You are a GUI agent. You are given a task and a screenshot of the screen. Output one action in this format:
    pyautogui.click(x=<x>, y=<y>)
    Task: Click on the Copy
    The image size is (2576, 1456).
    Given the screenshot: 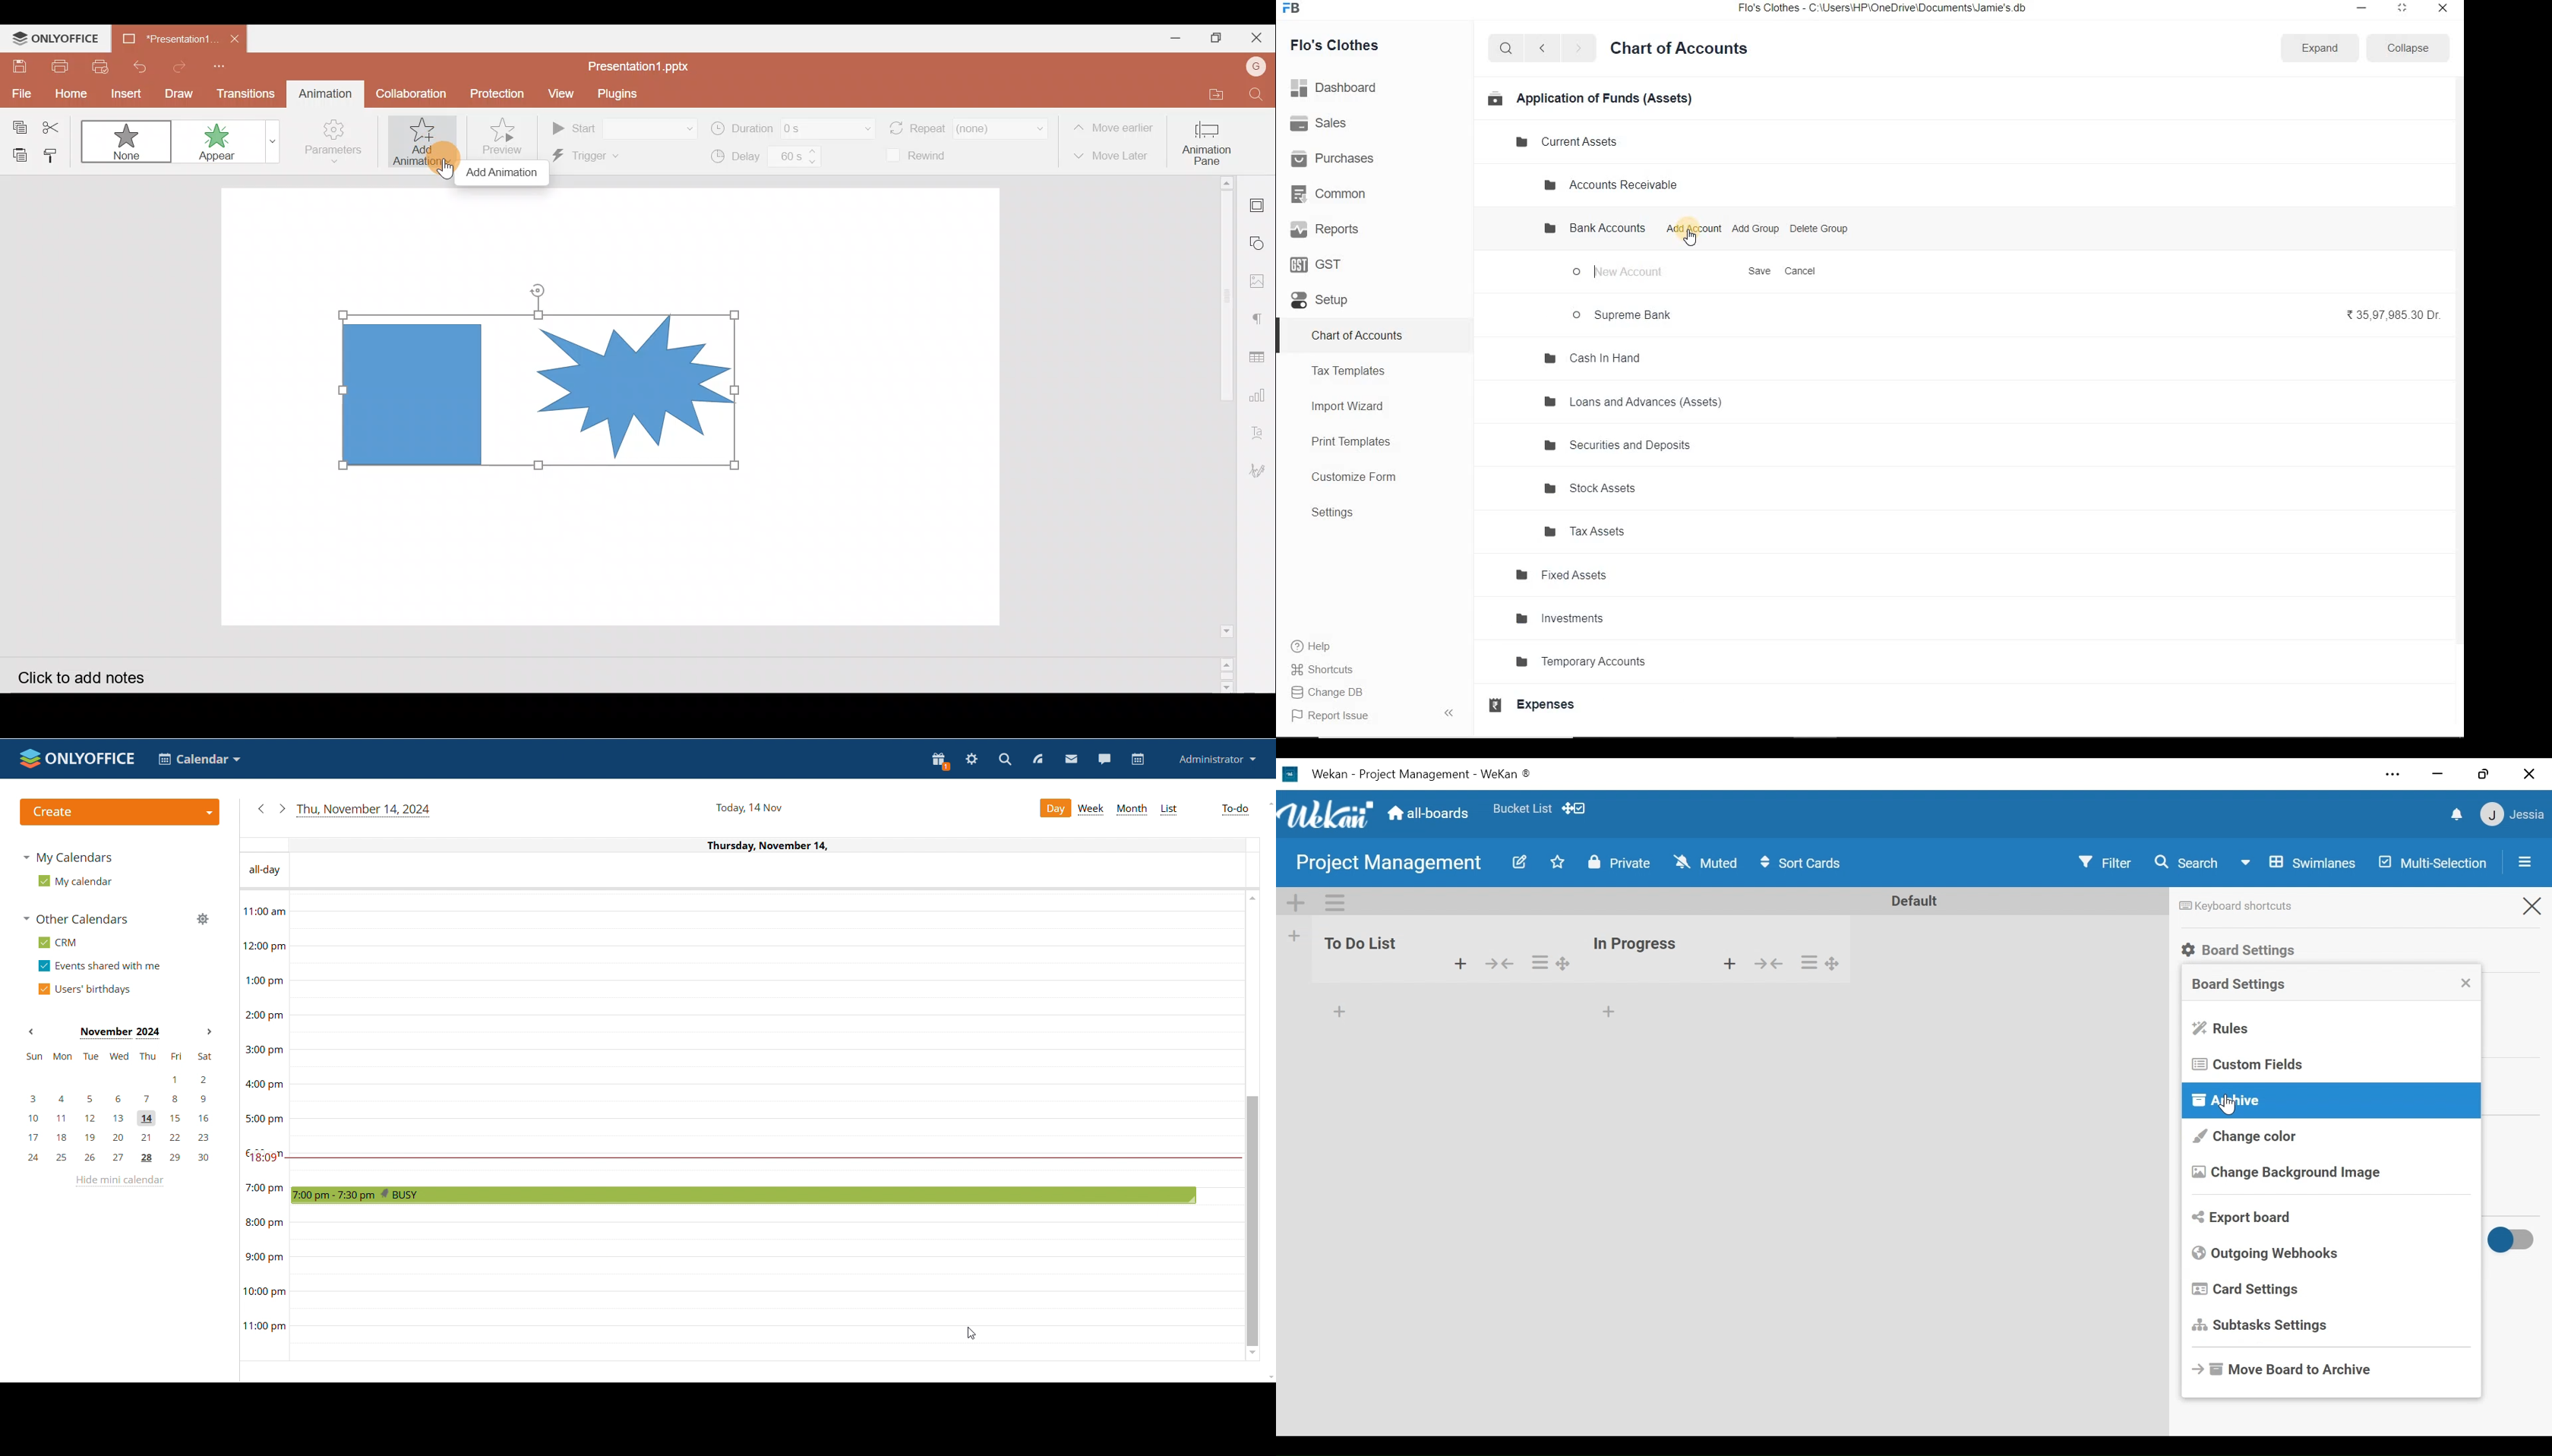 What is the action you would take?
    pyautogui.click(x=16, y=123)
    